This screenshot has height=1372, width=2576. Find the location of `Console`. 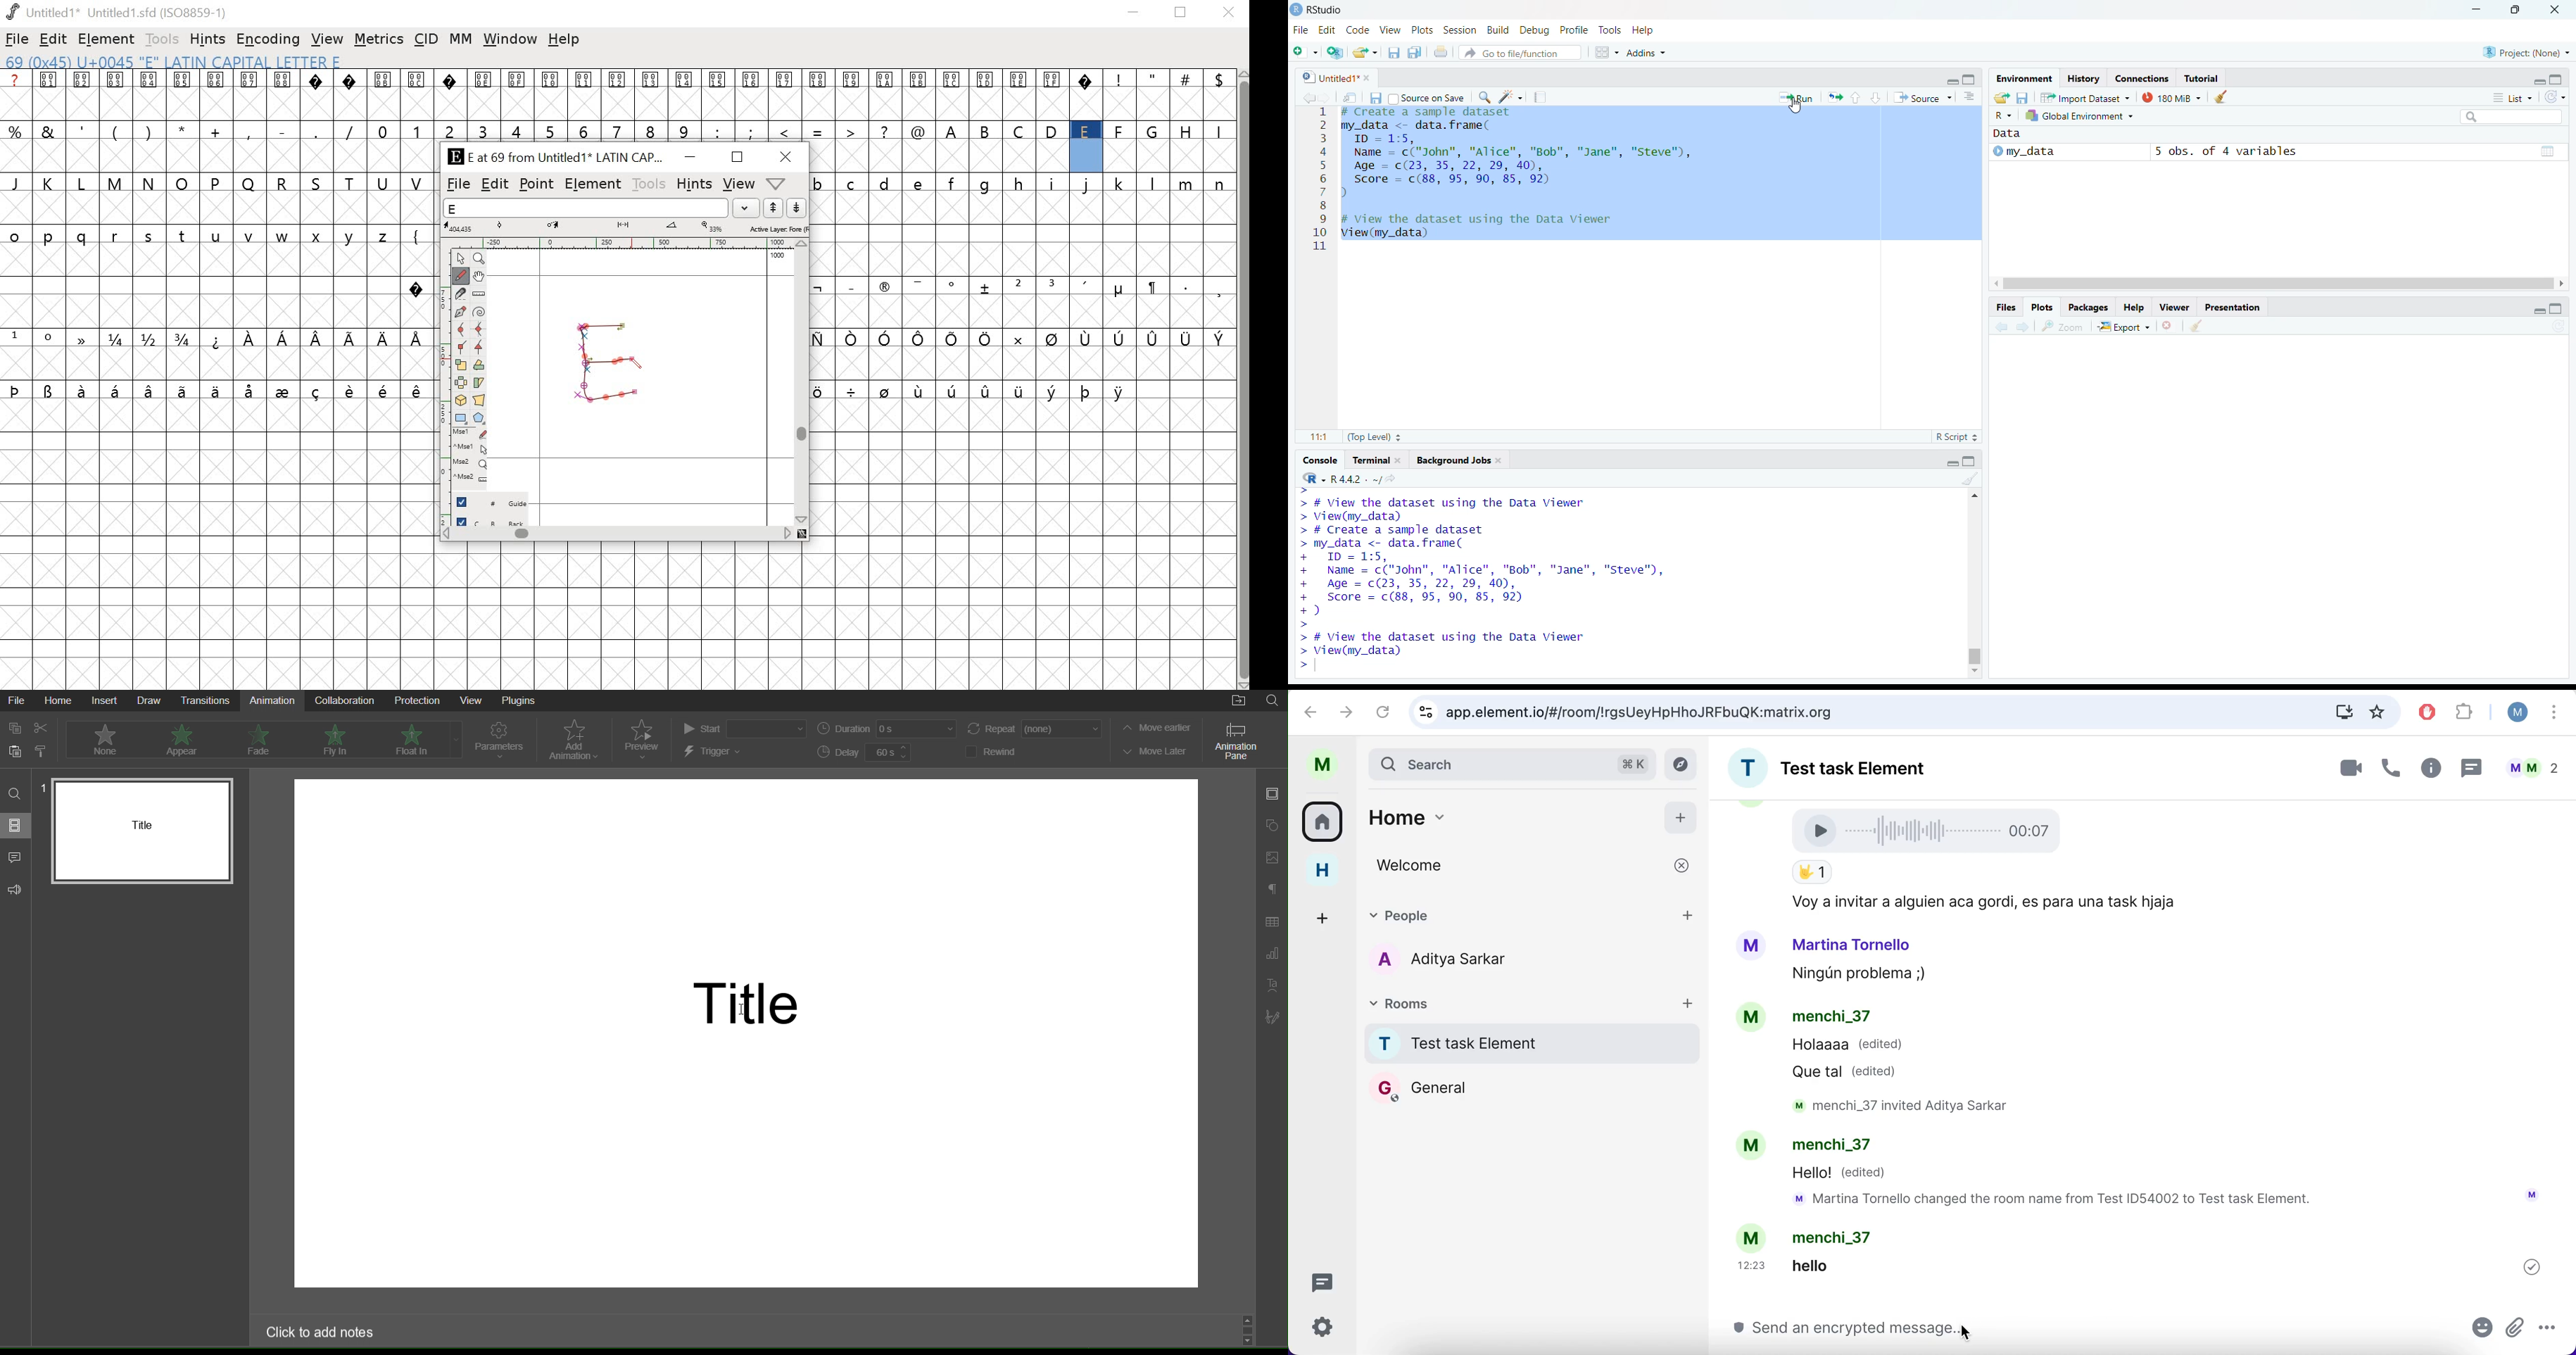

Console is located at coordinates (1322, 460).